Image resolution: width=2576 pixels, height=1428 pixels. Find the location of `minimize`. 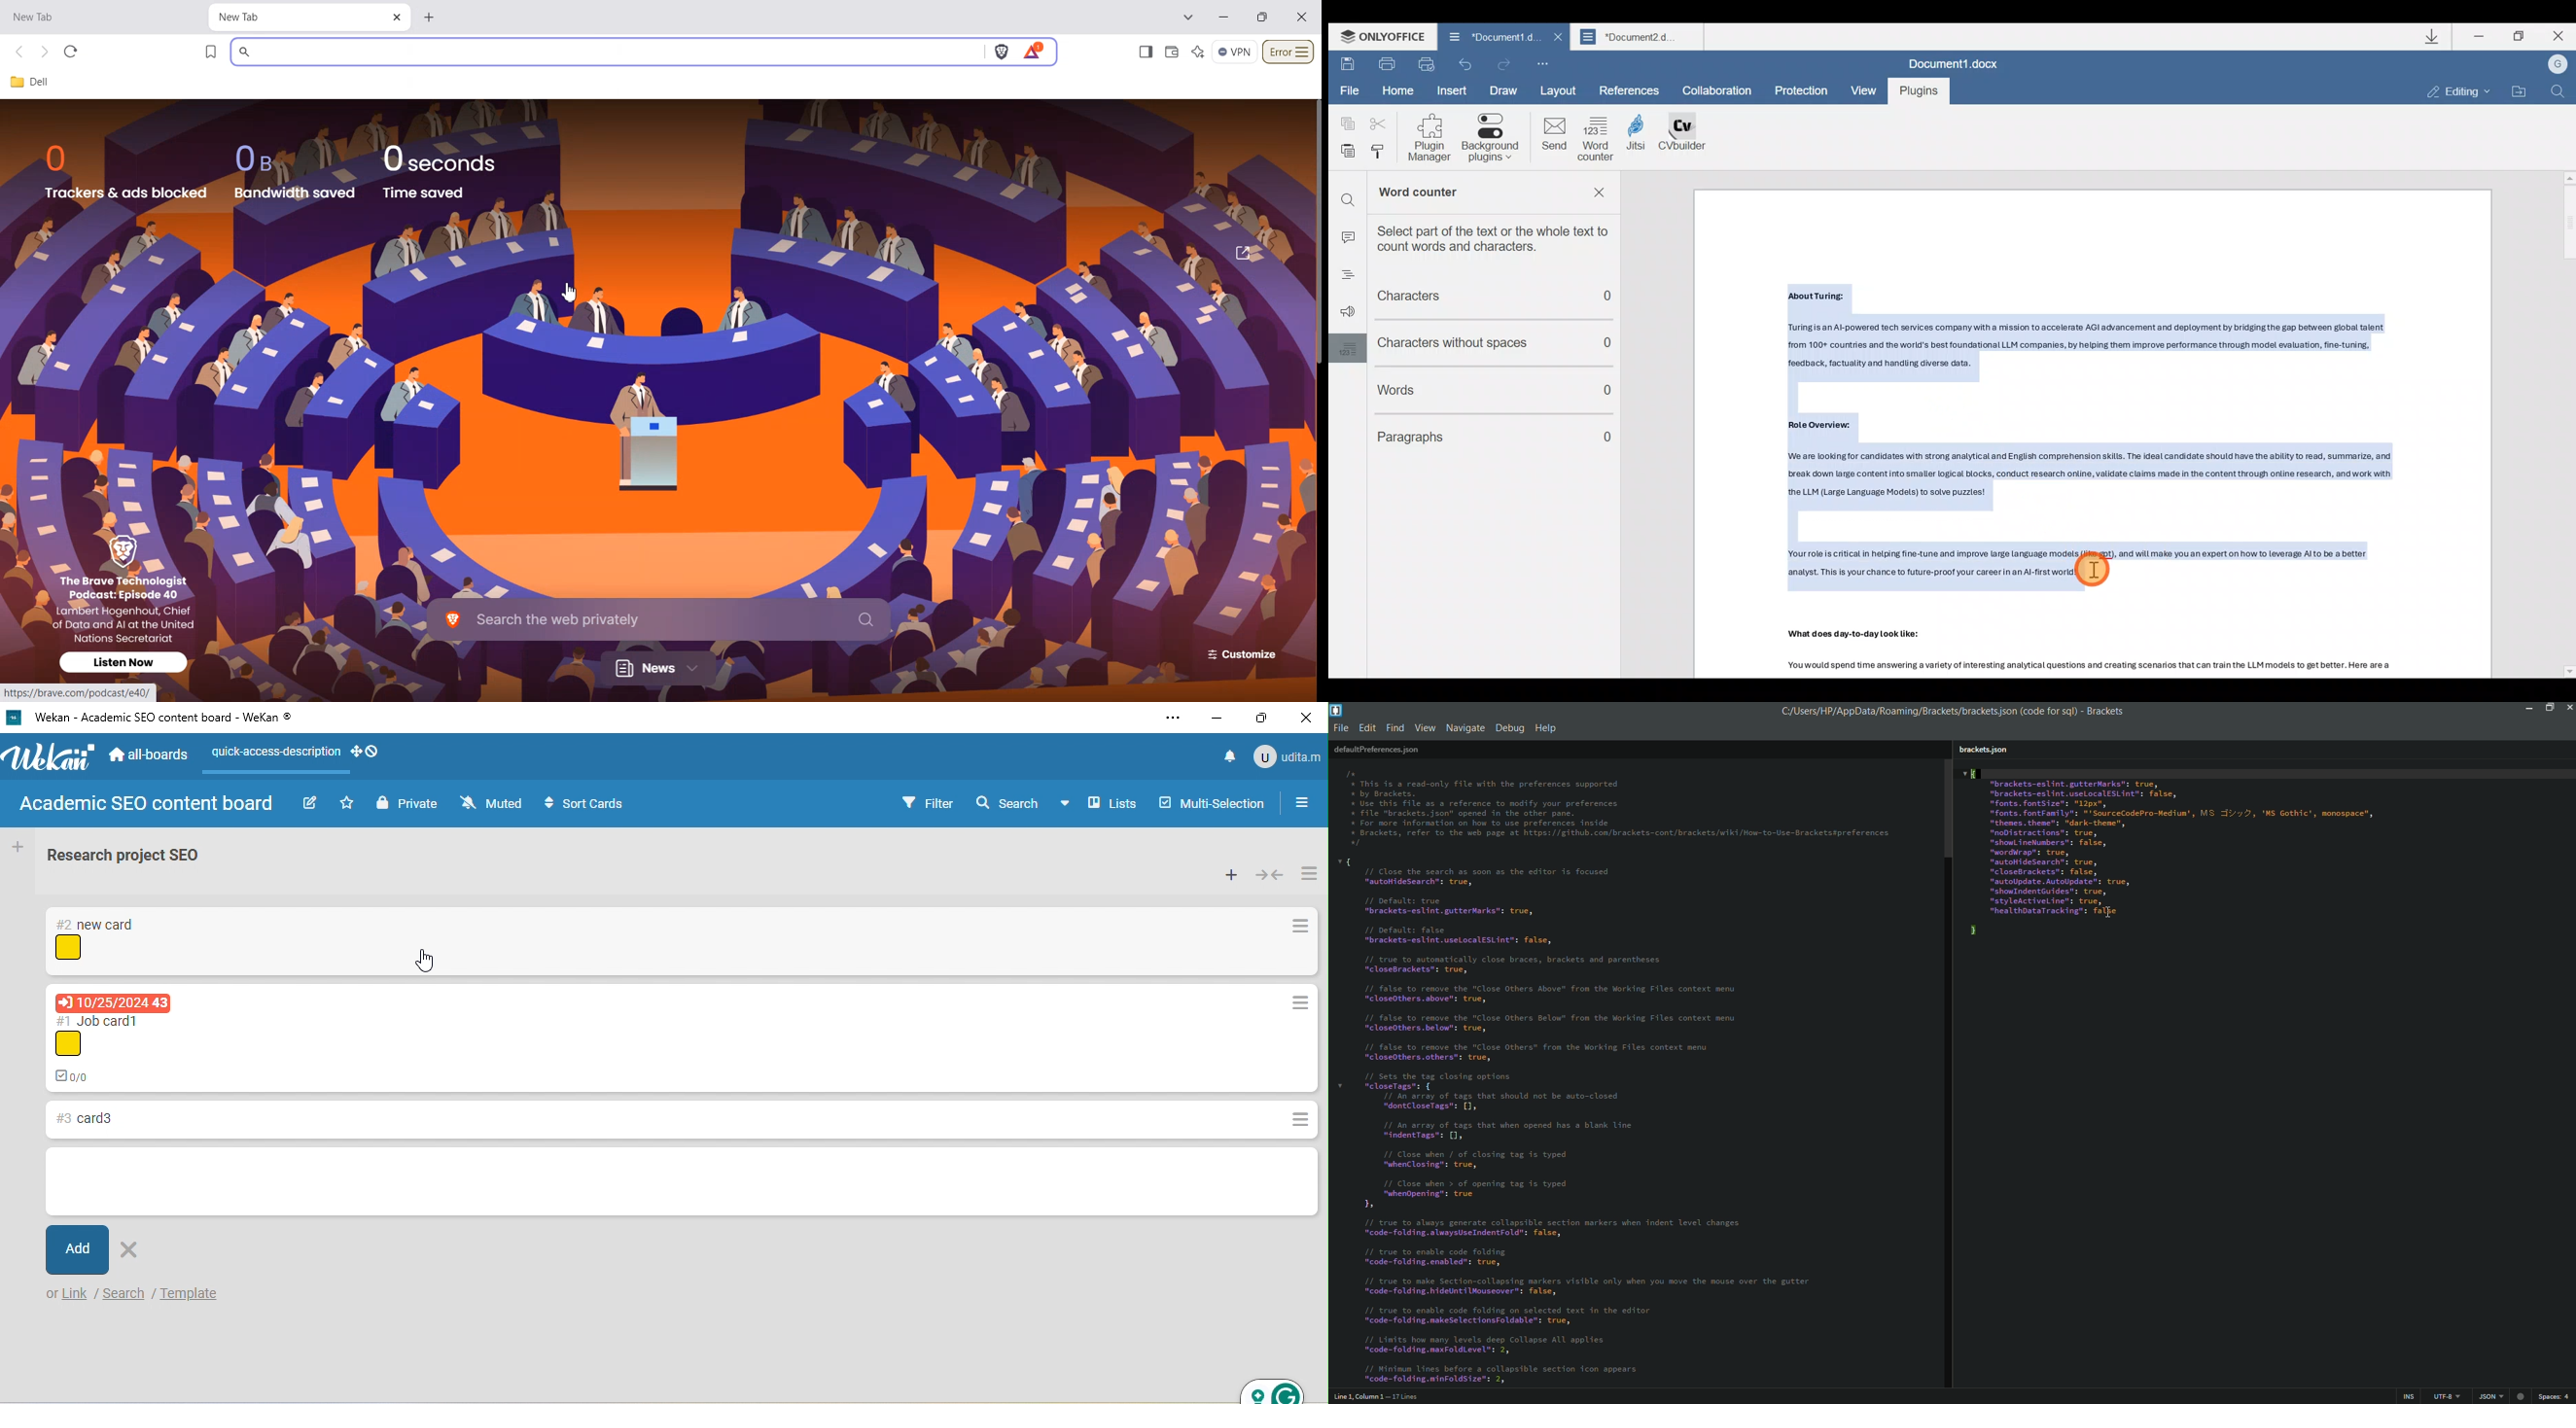

minimize is located at coordinates (1218, 719).